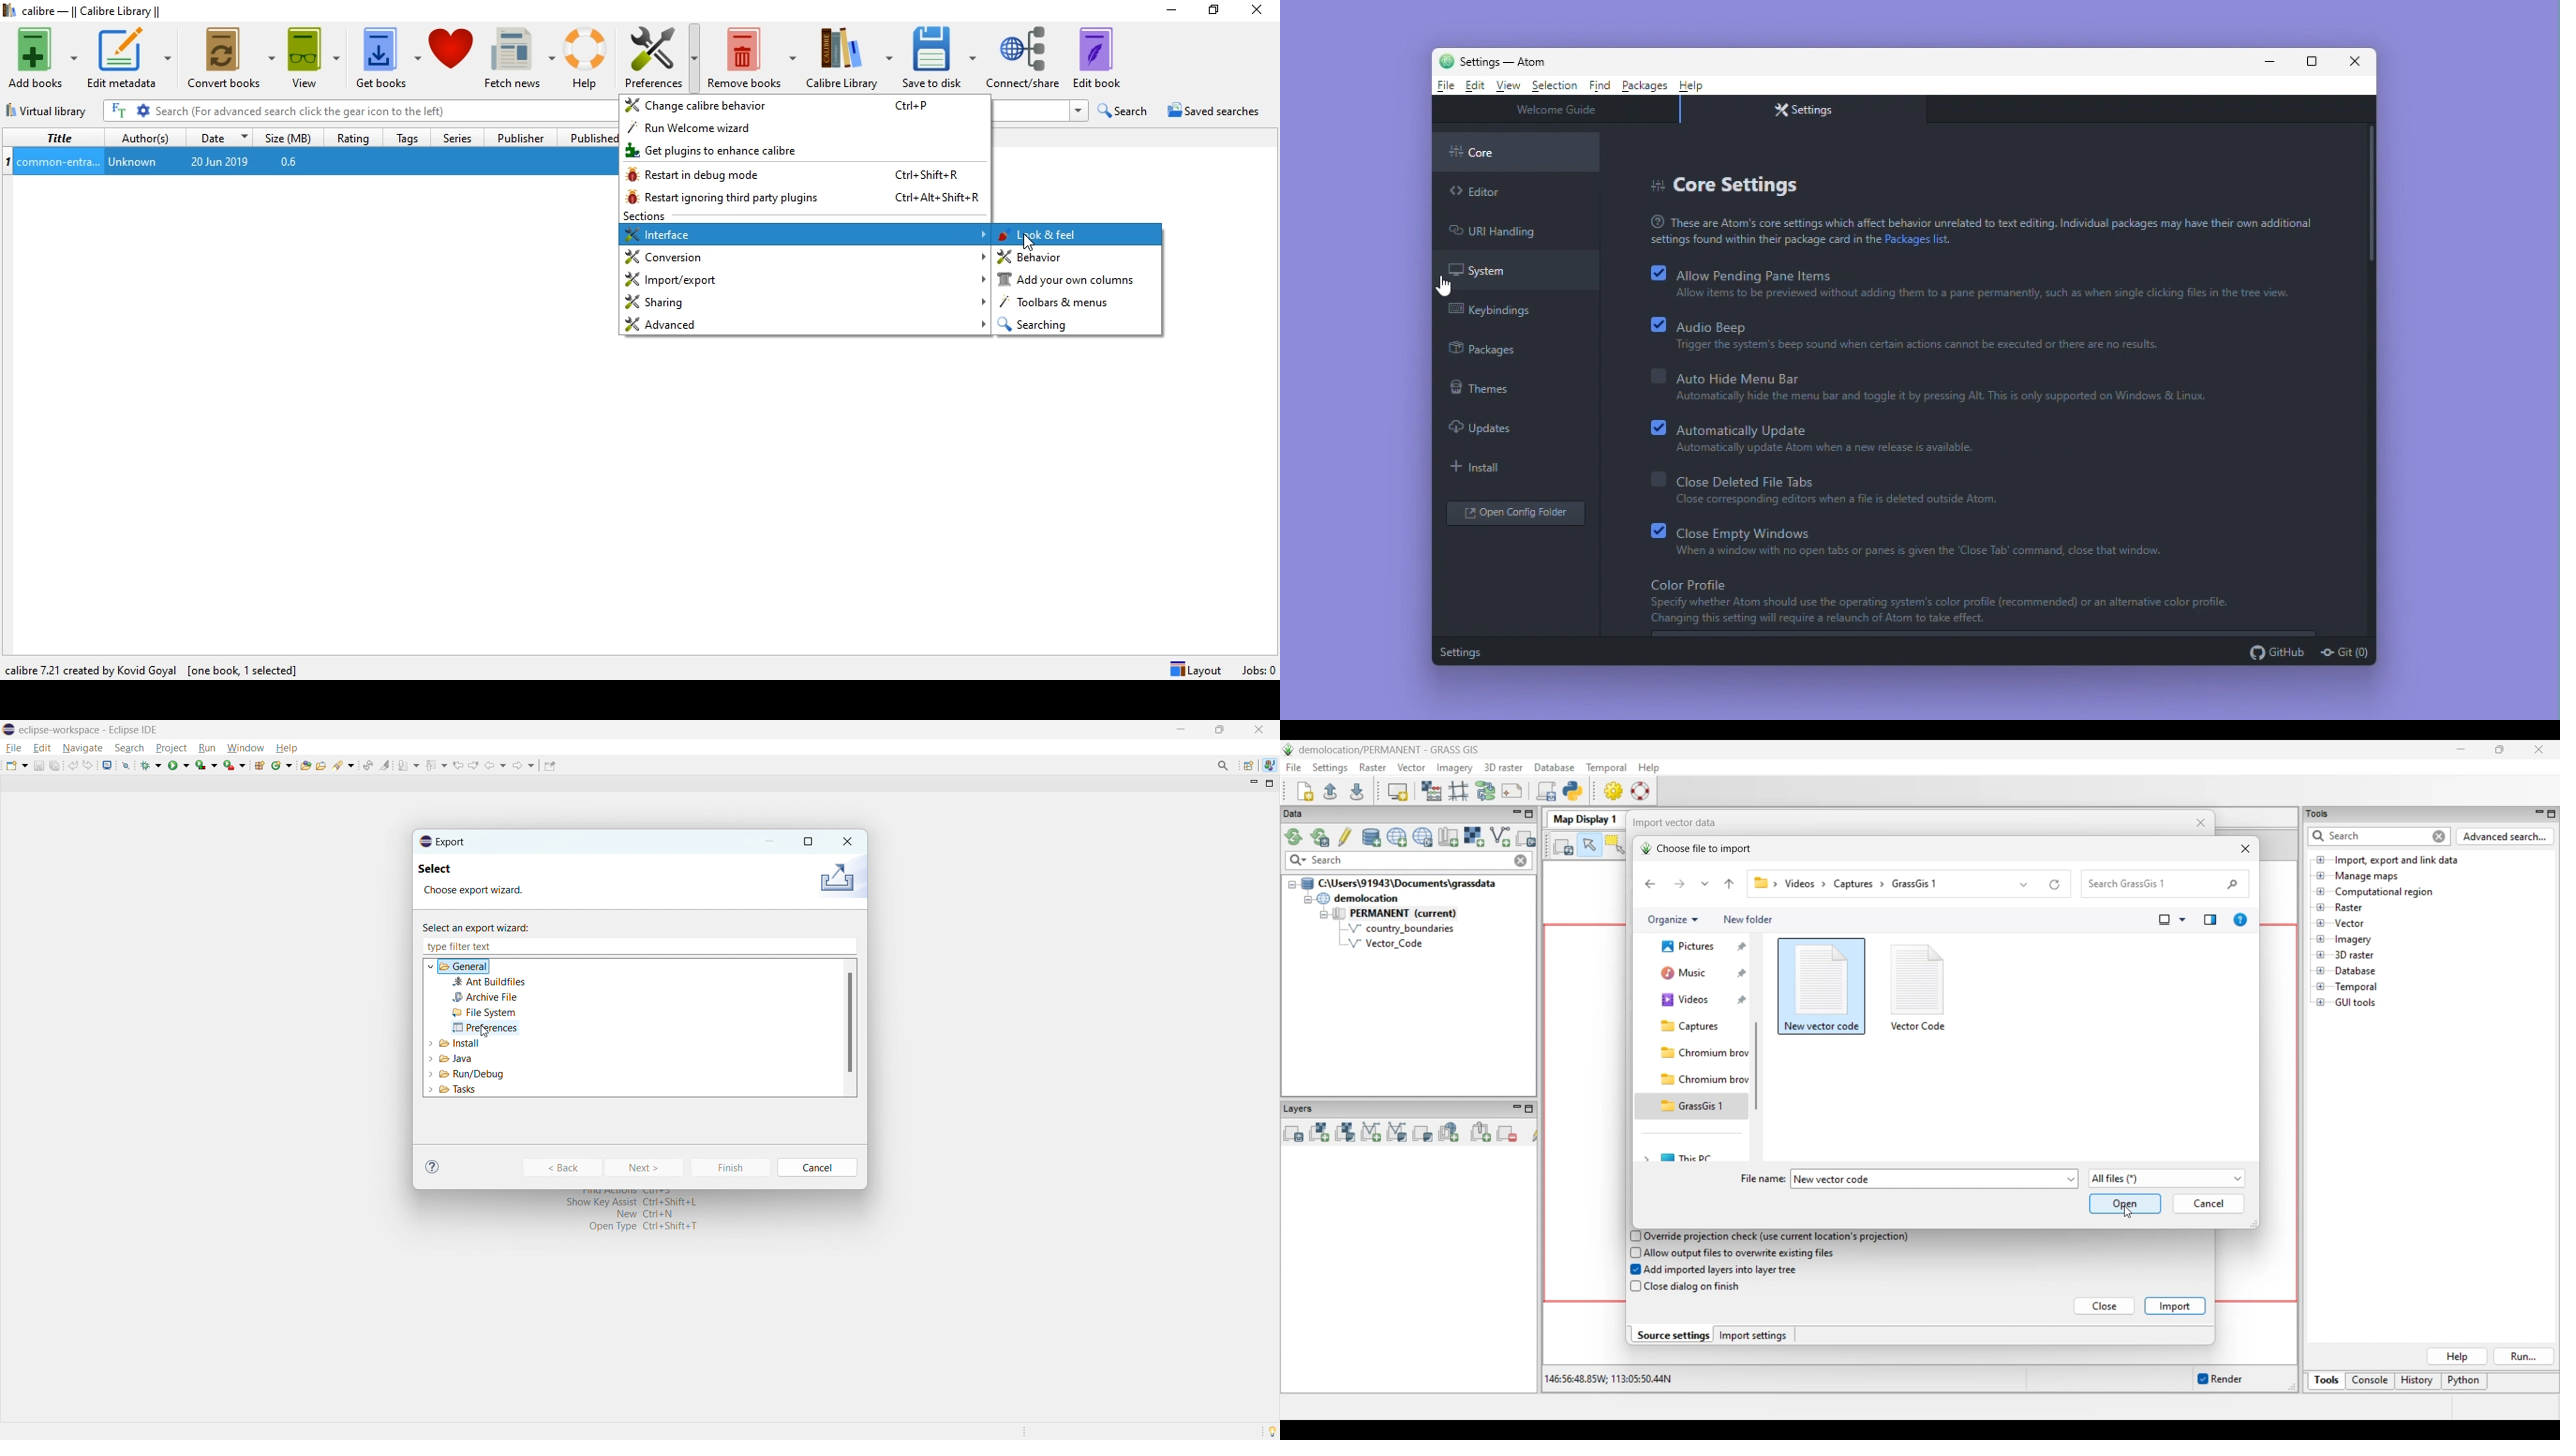  I want to click on Published, so click(588, 138).